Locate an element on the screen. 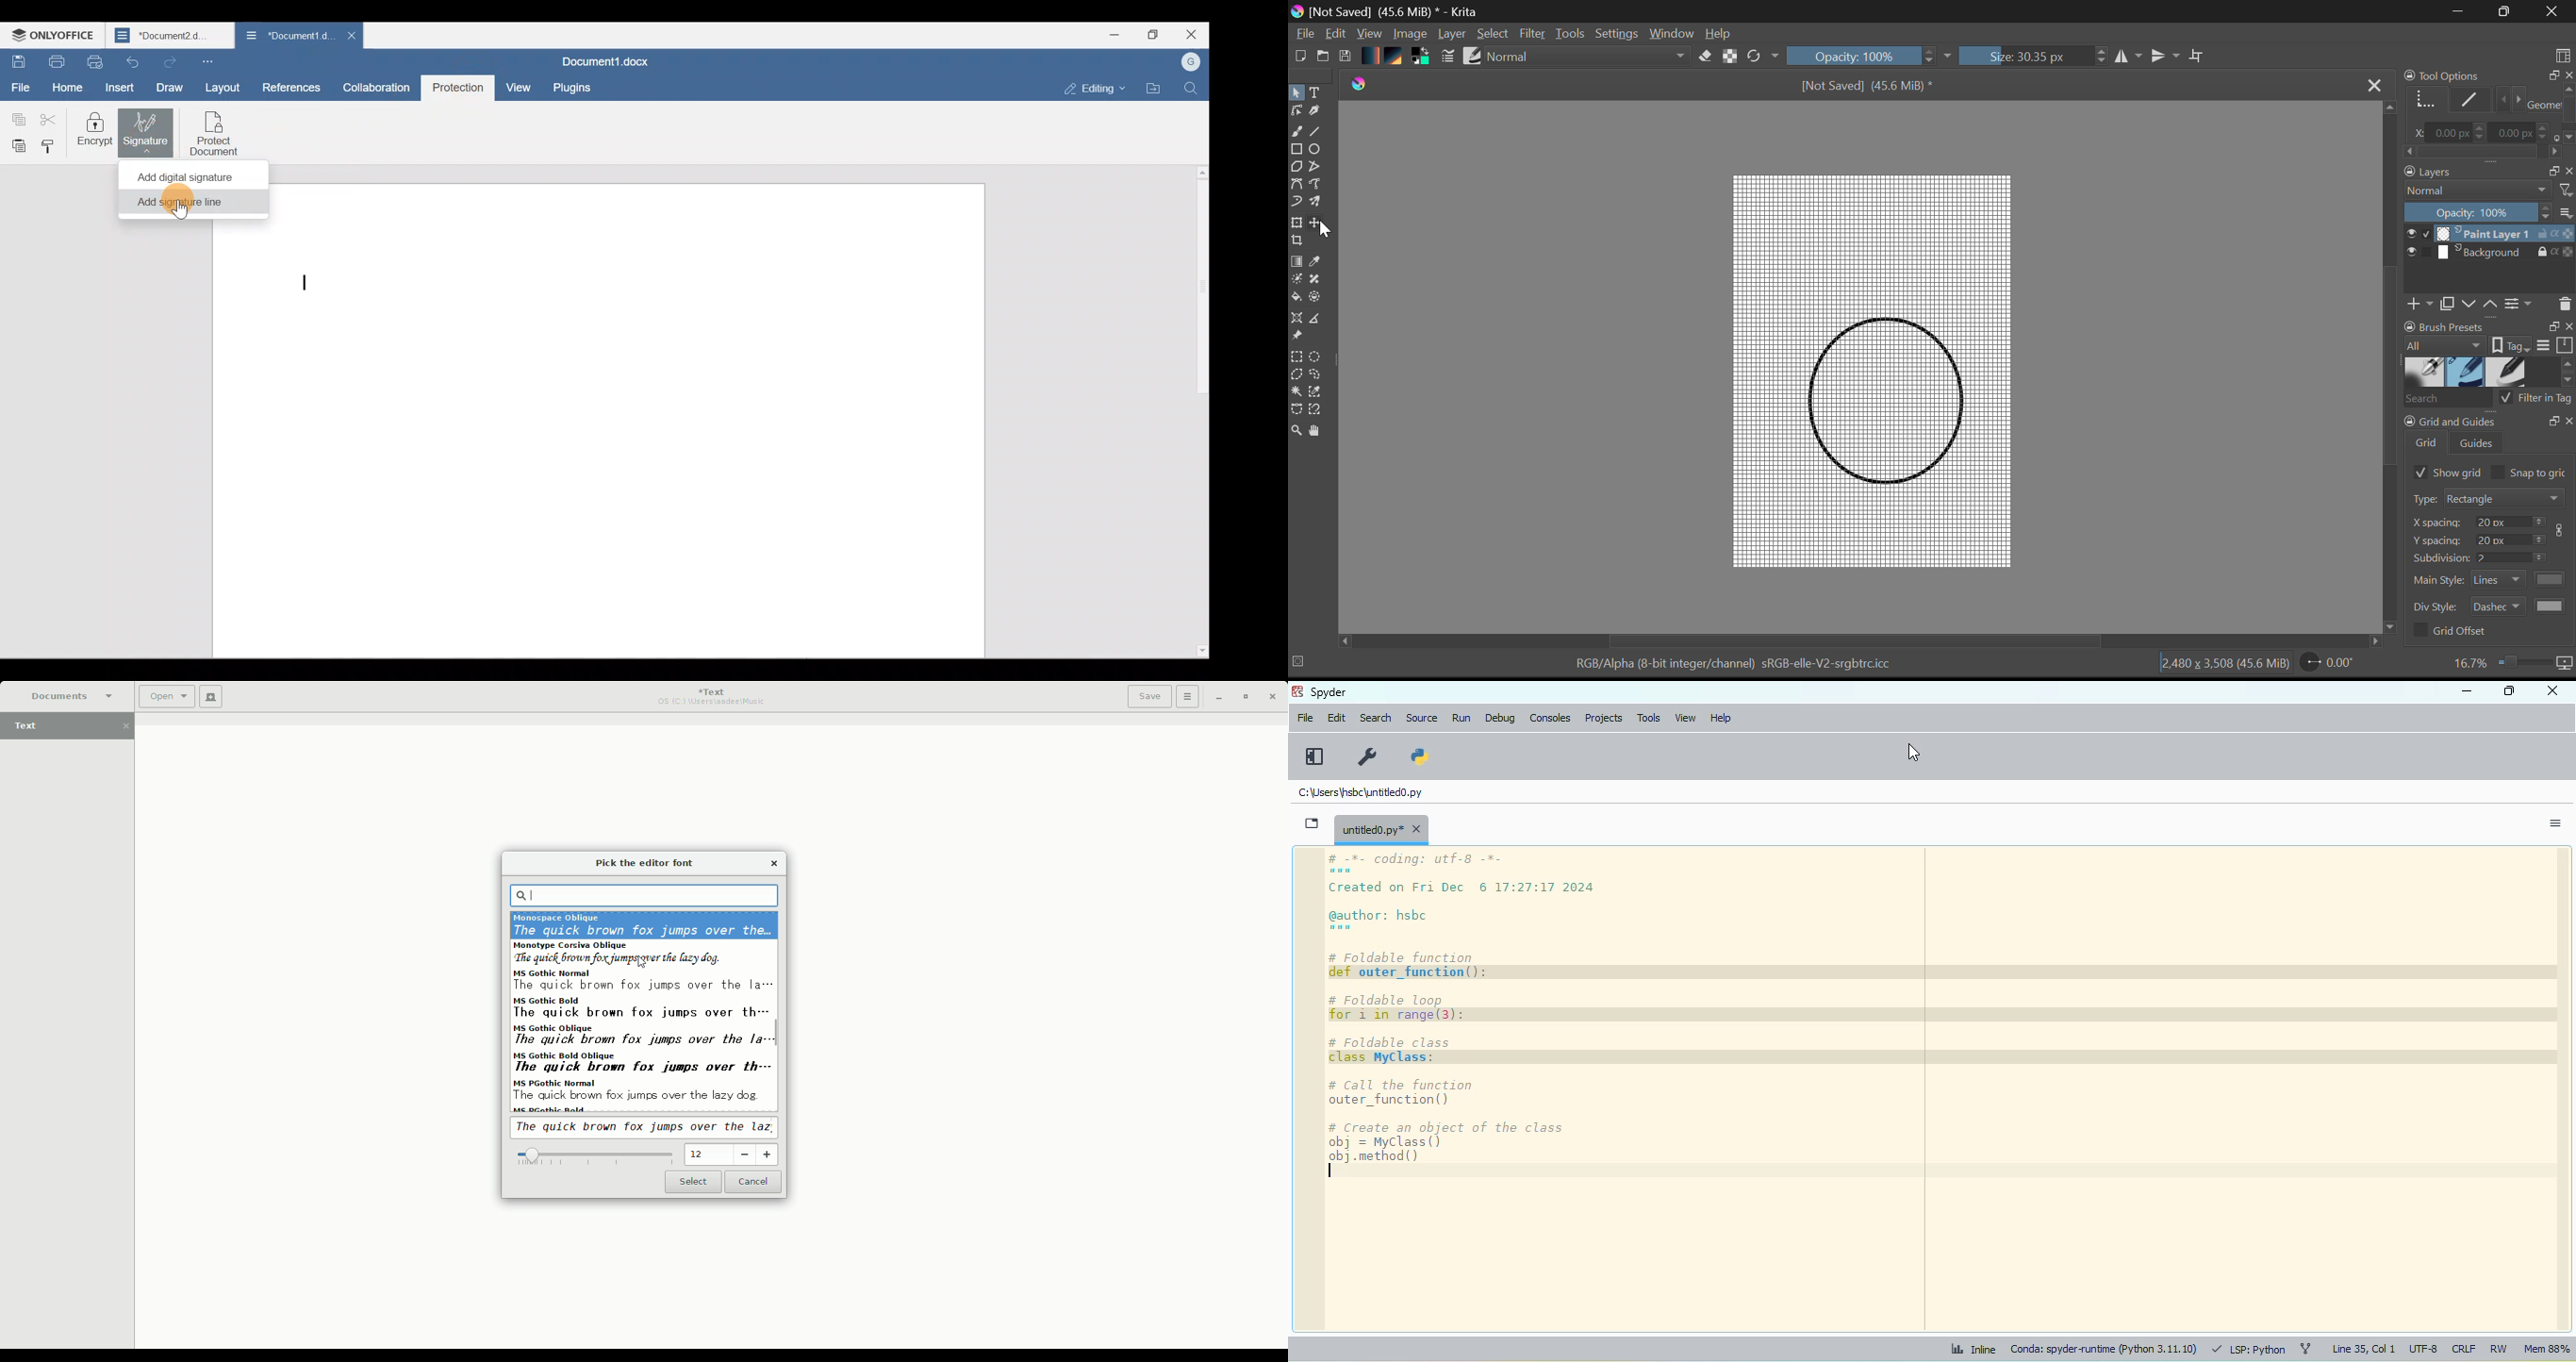 The width and height of the screenshot is (2576, 1372). cursor is located at coordinates (1386, 777).